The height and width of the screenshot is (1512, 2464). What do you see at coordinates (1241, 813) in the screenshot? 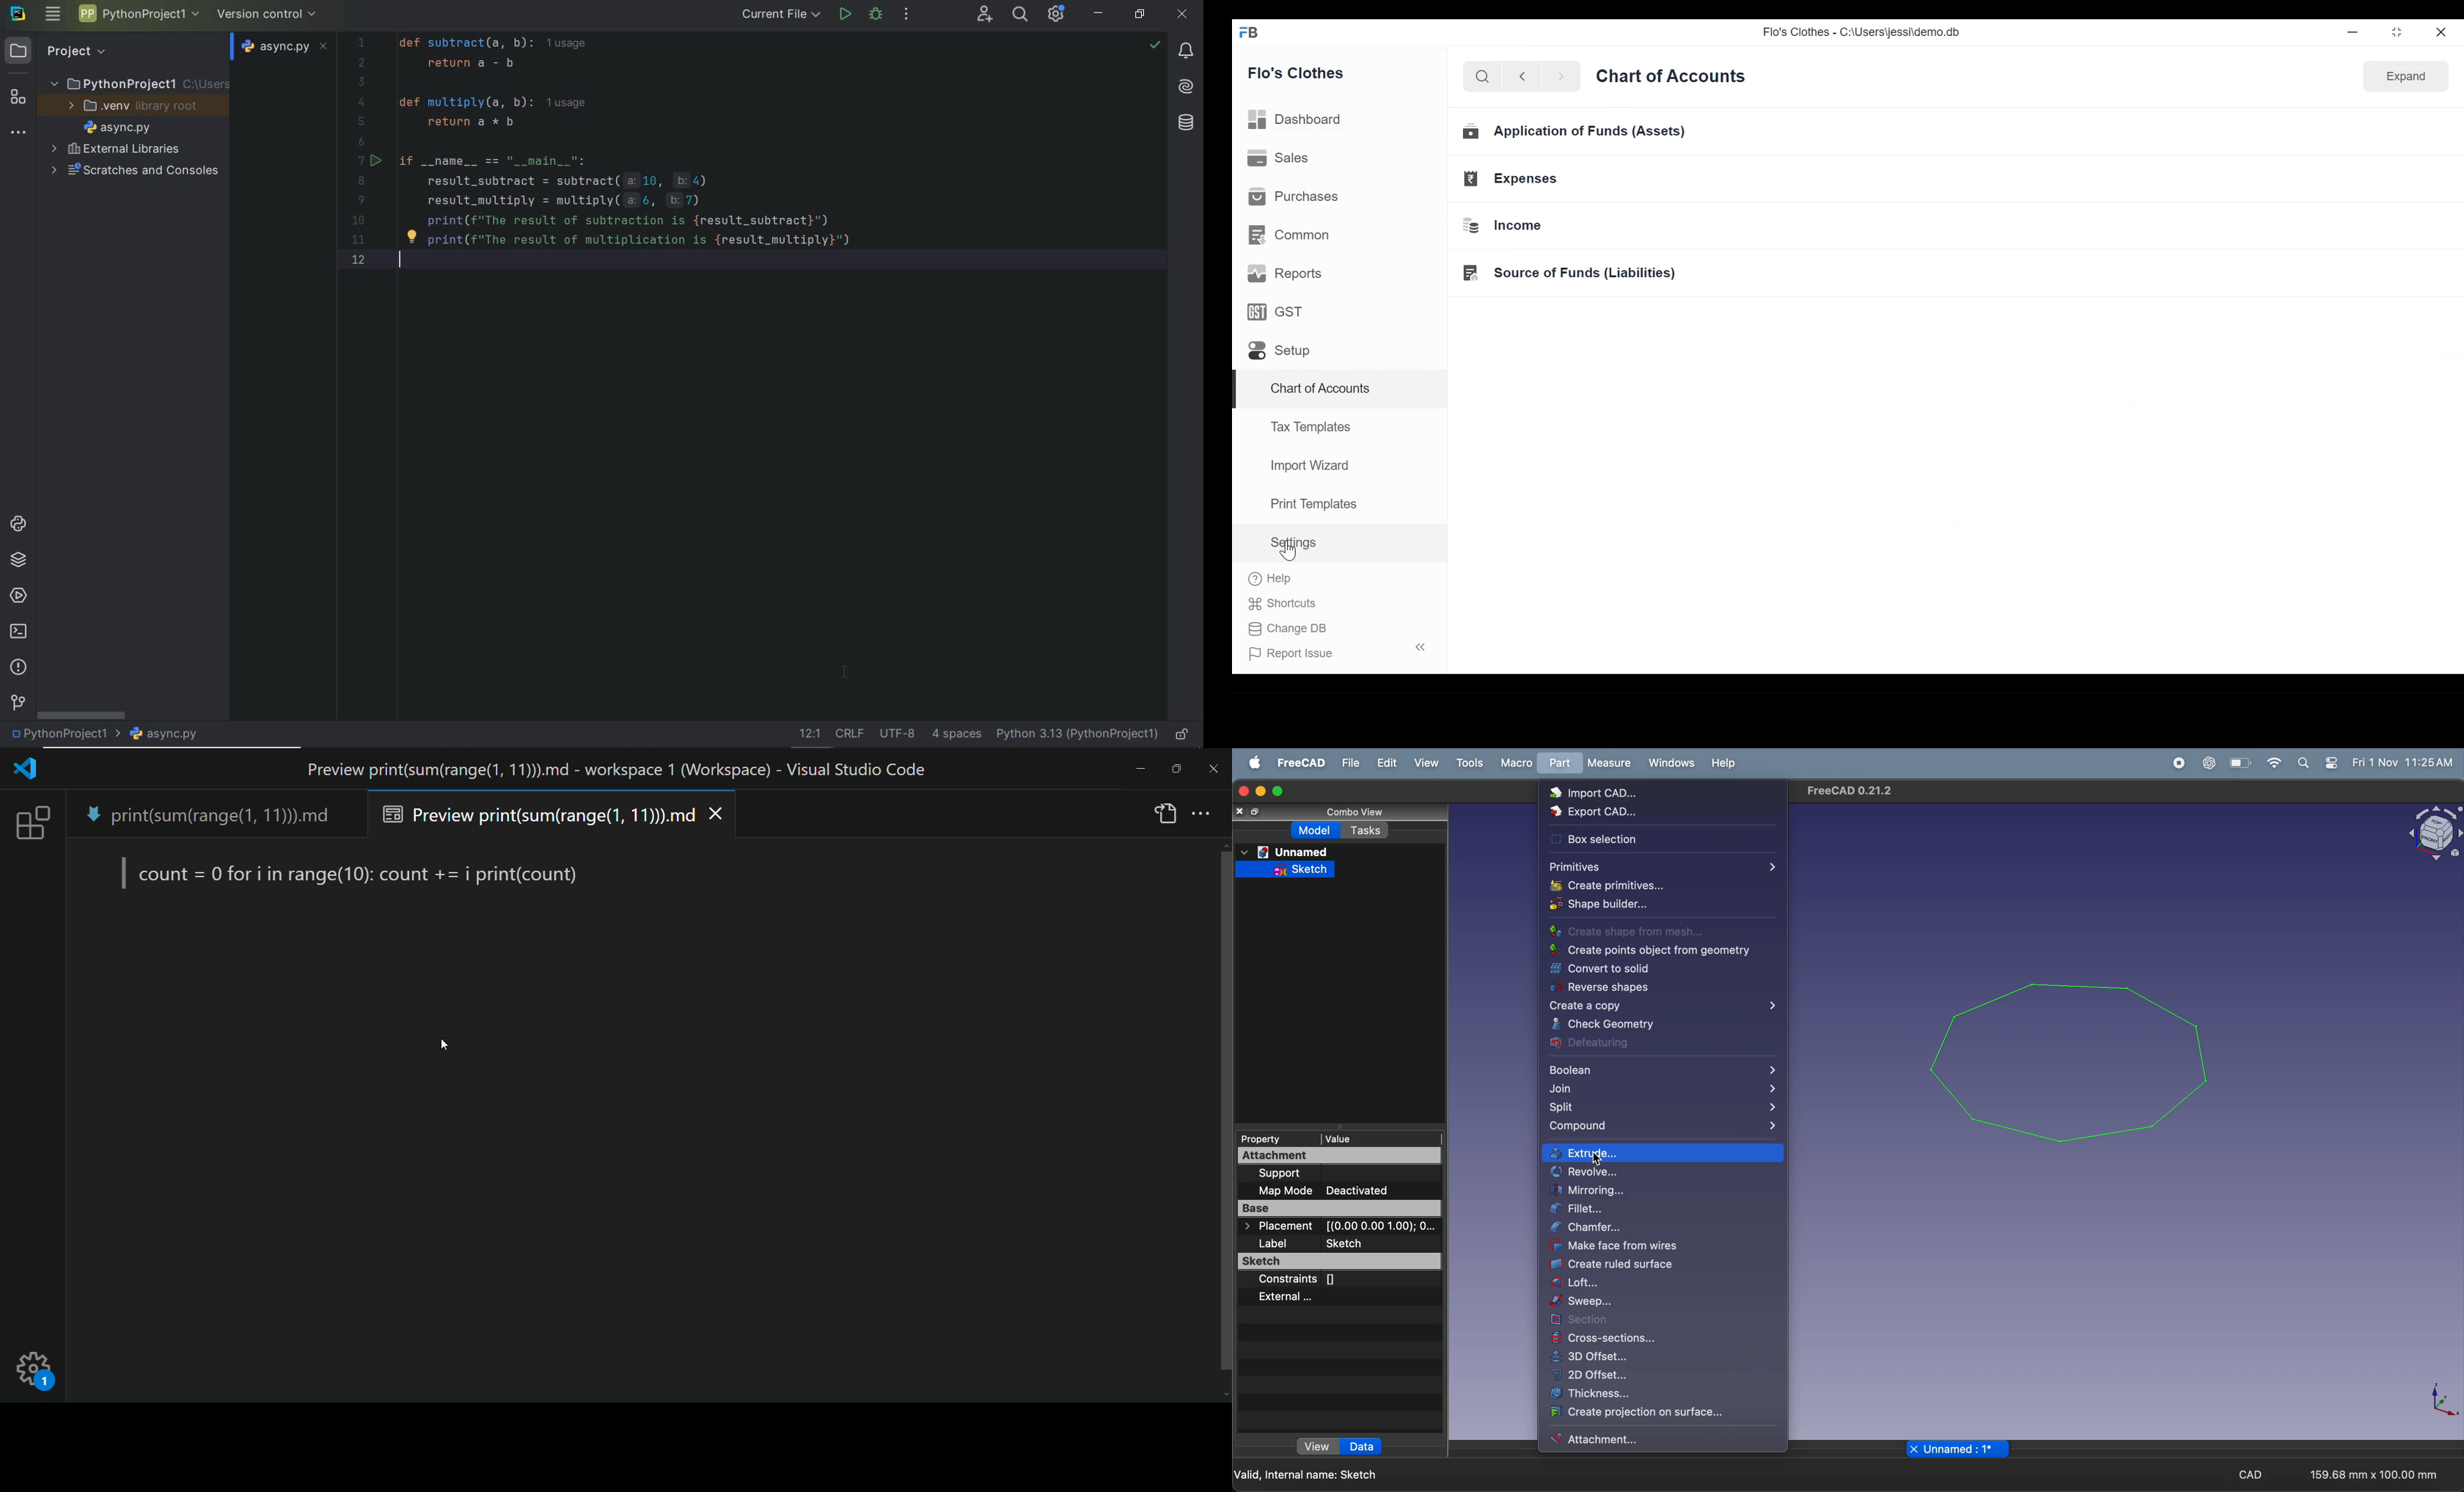
I see `close` at bounding box center [1241, 813].